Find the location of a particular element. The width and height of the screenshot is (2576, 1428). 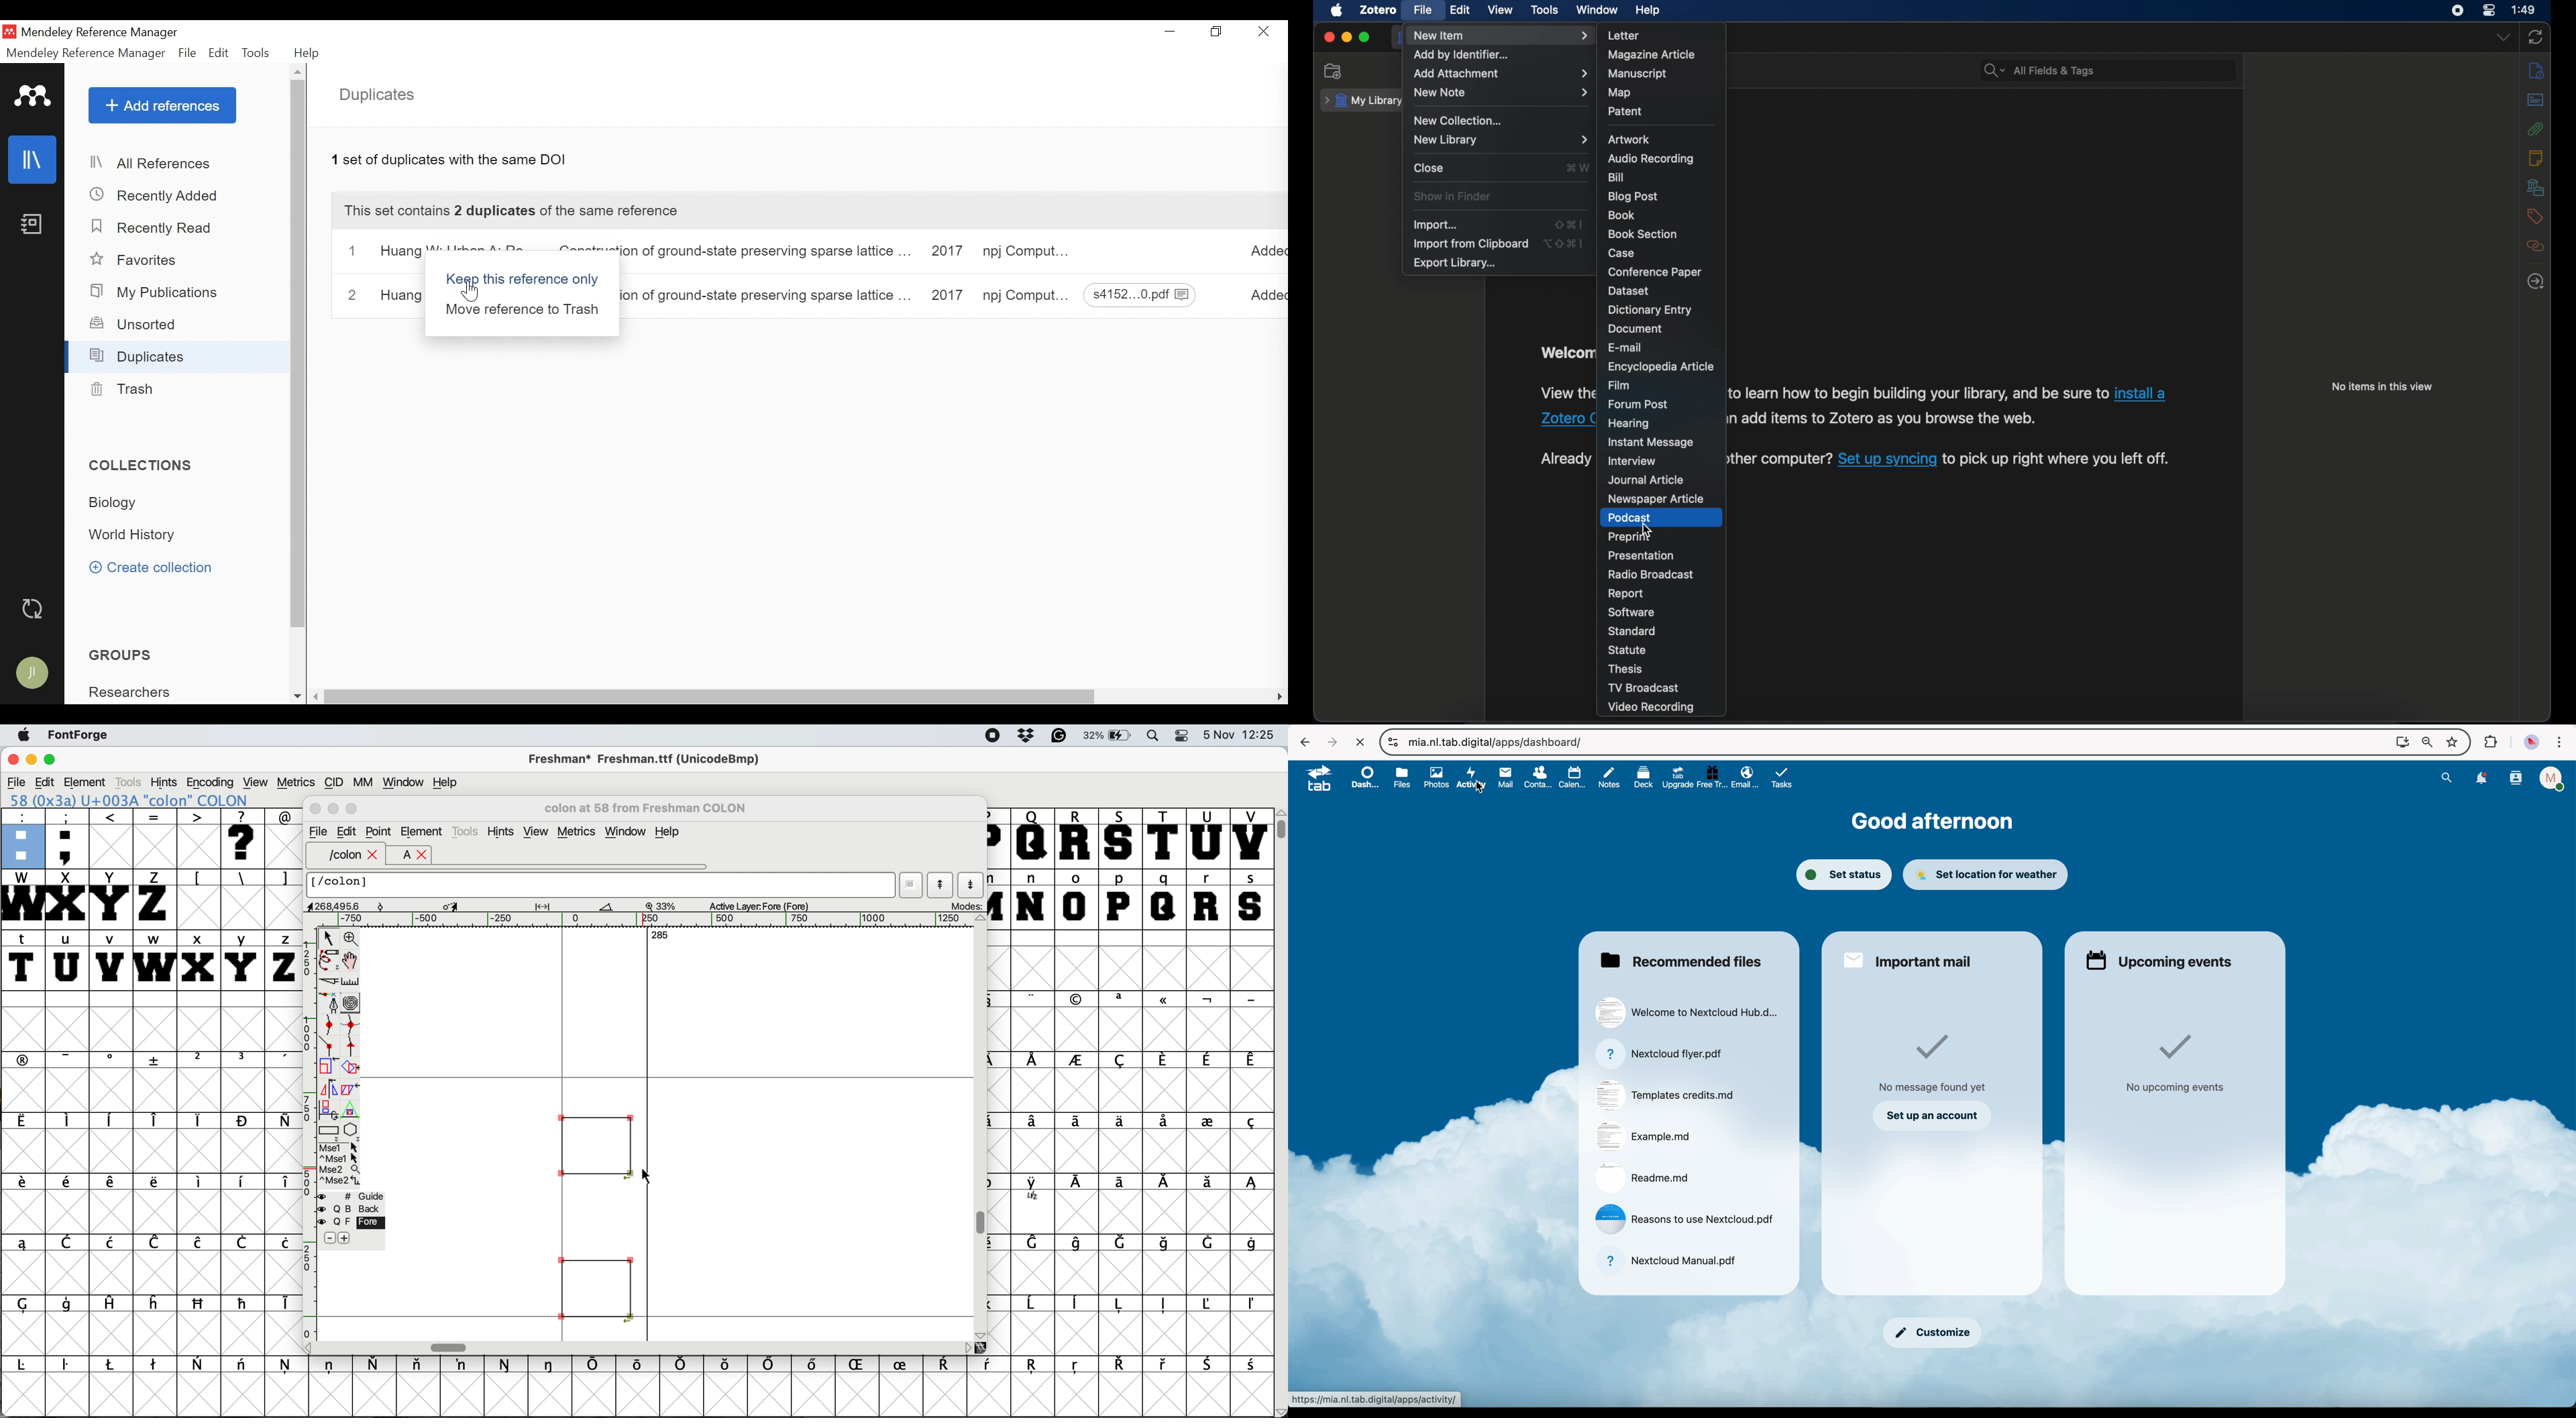

> is located at coordinates (200, 839).